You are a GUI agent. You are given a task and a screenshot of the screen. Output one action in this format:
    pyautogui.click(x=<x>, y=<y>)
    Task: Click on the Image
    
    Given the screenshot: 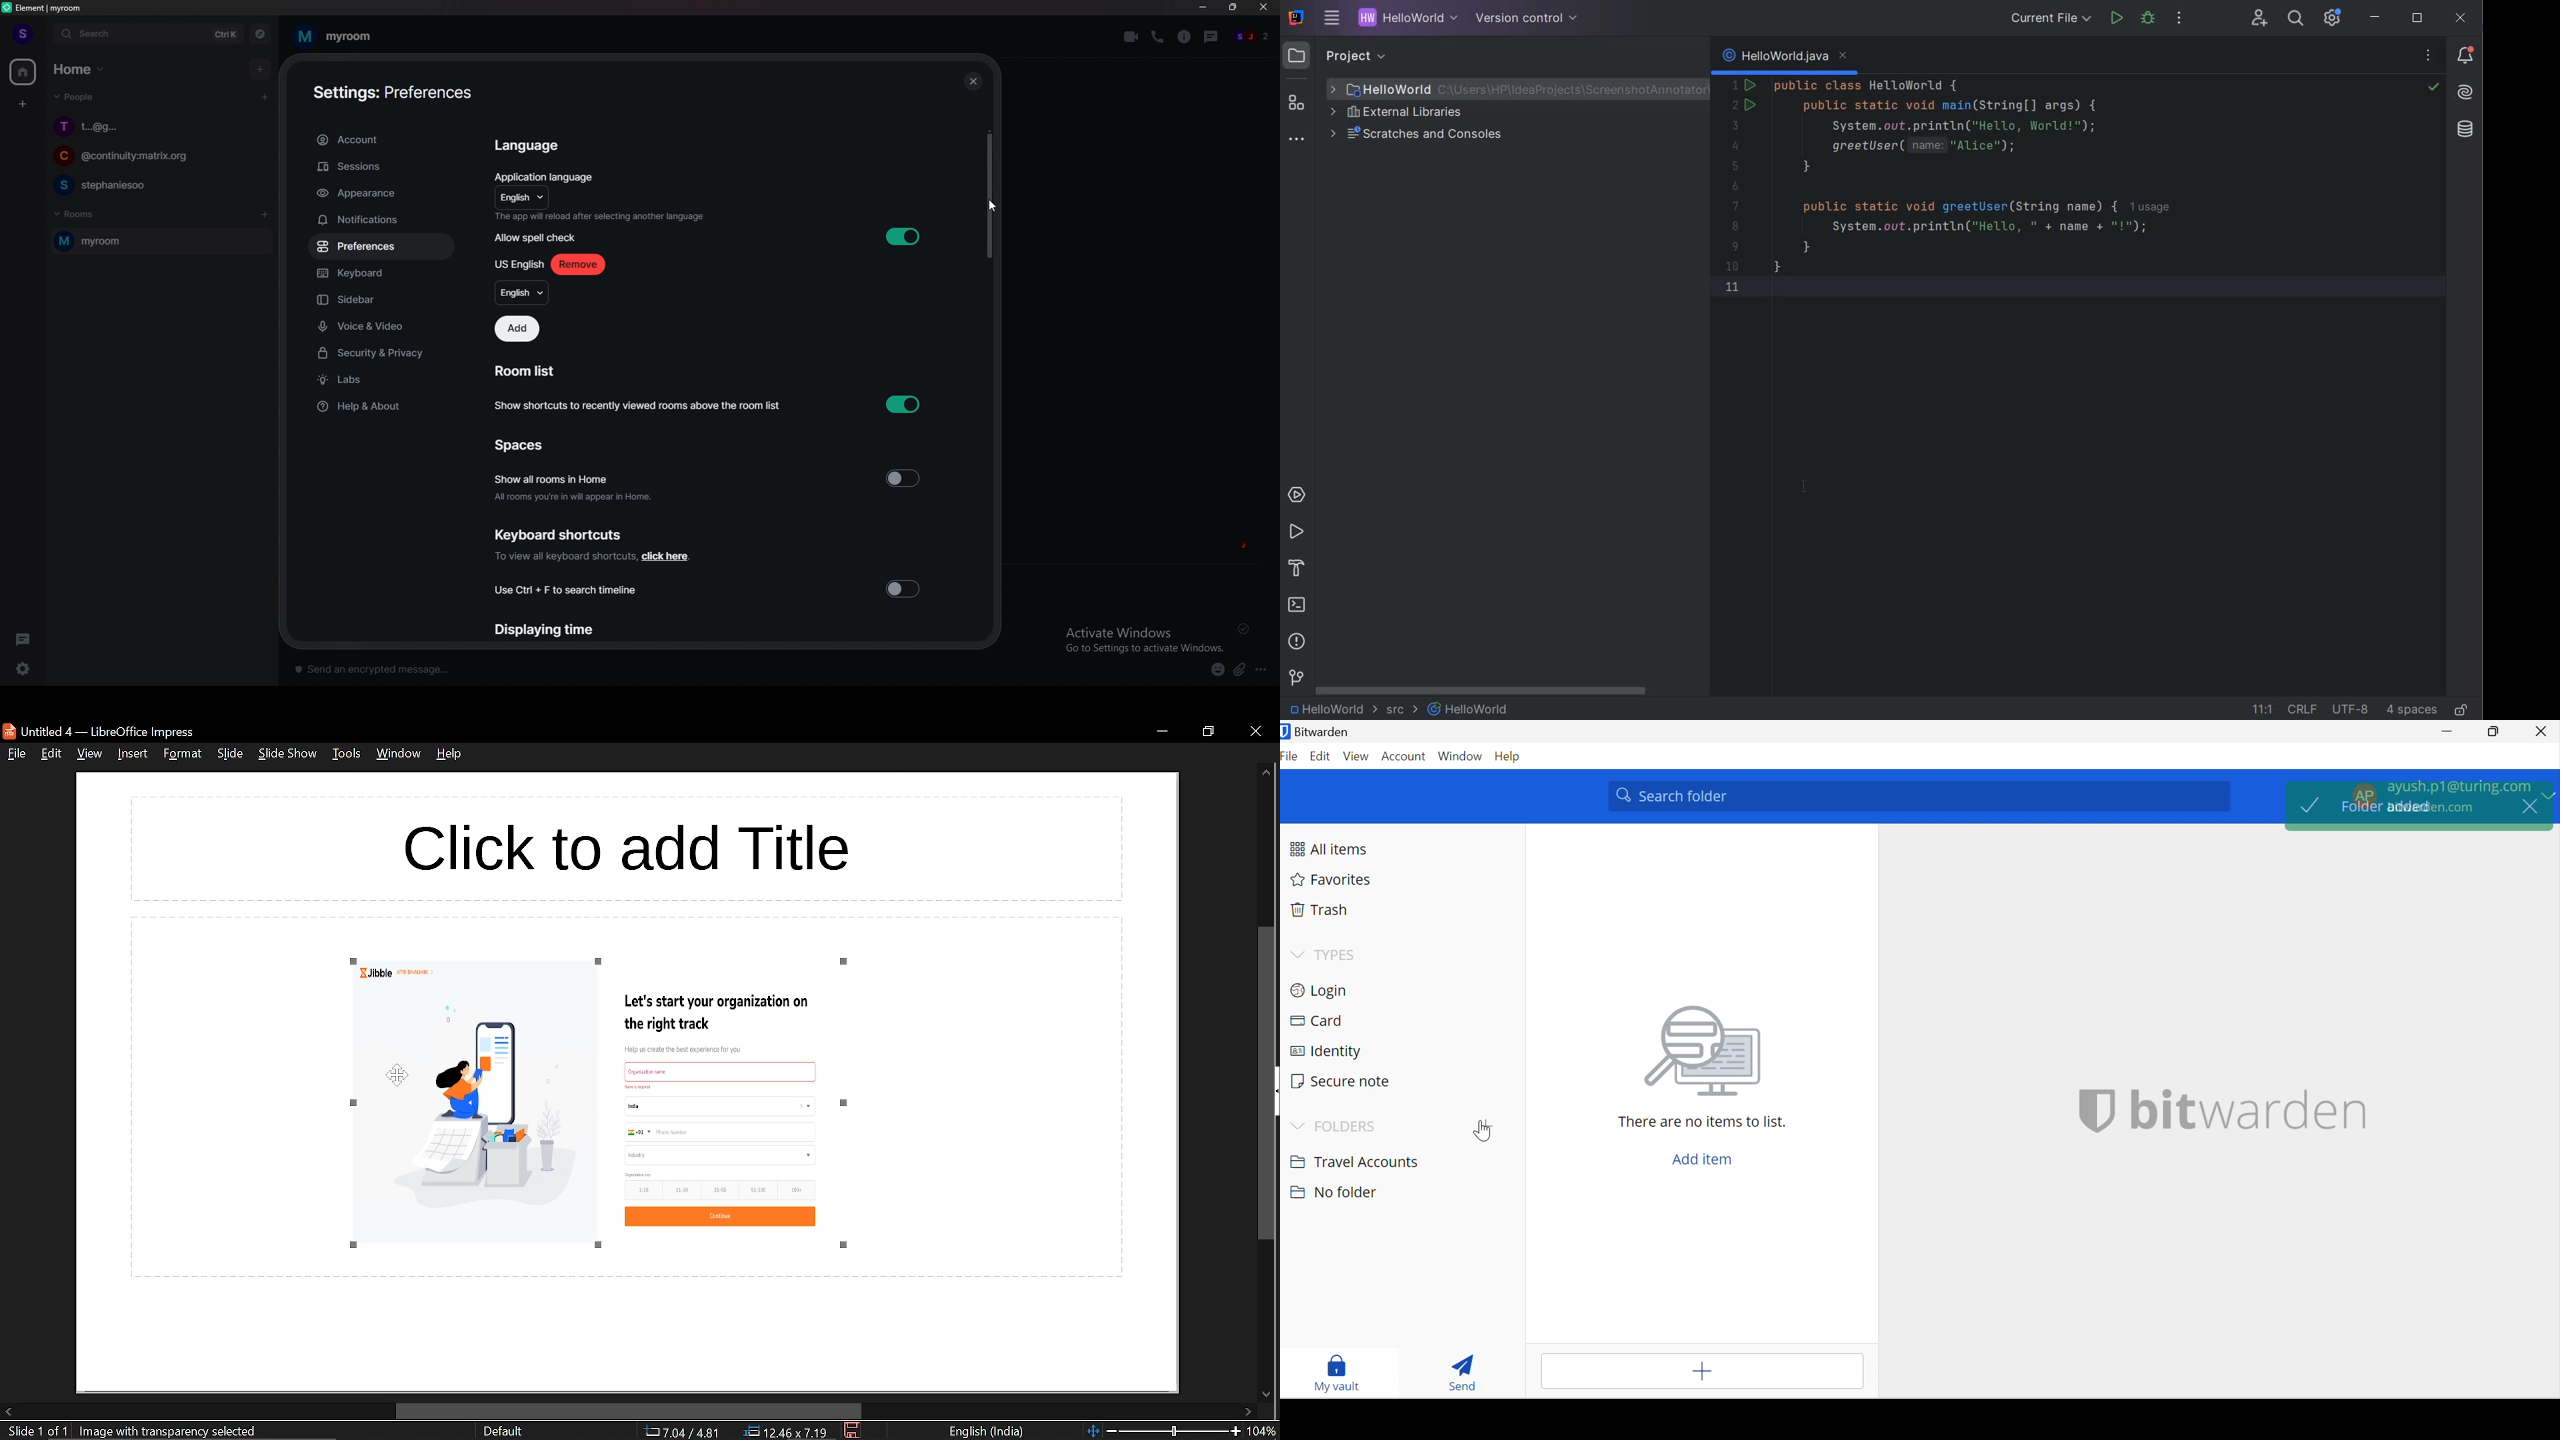 What is the action you would take?
    pyautogui.click(x=1707, y=1052)
    